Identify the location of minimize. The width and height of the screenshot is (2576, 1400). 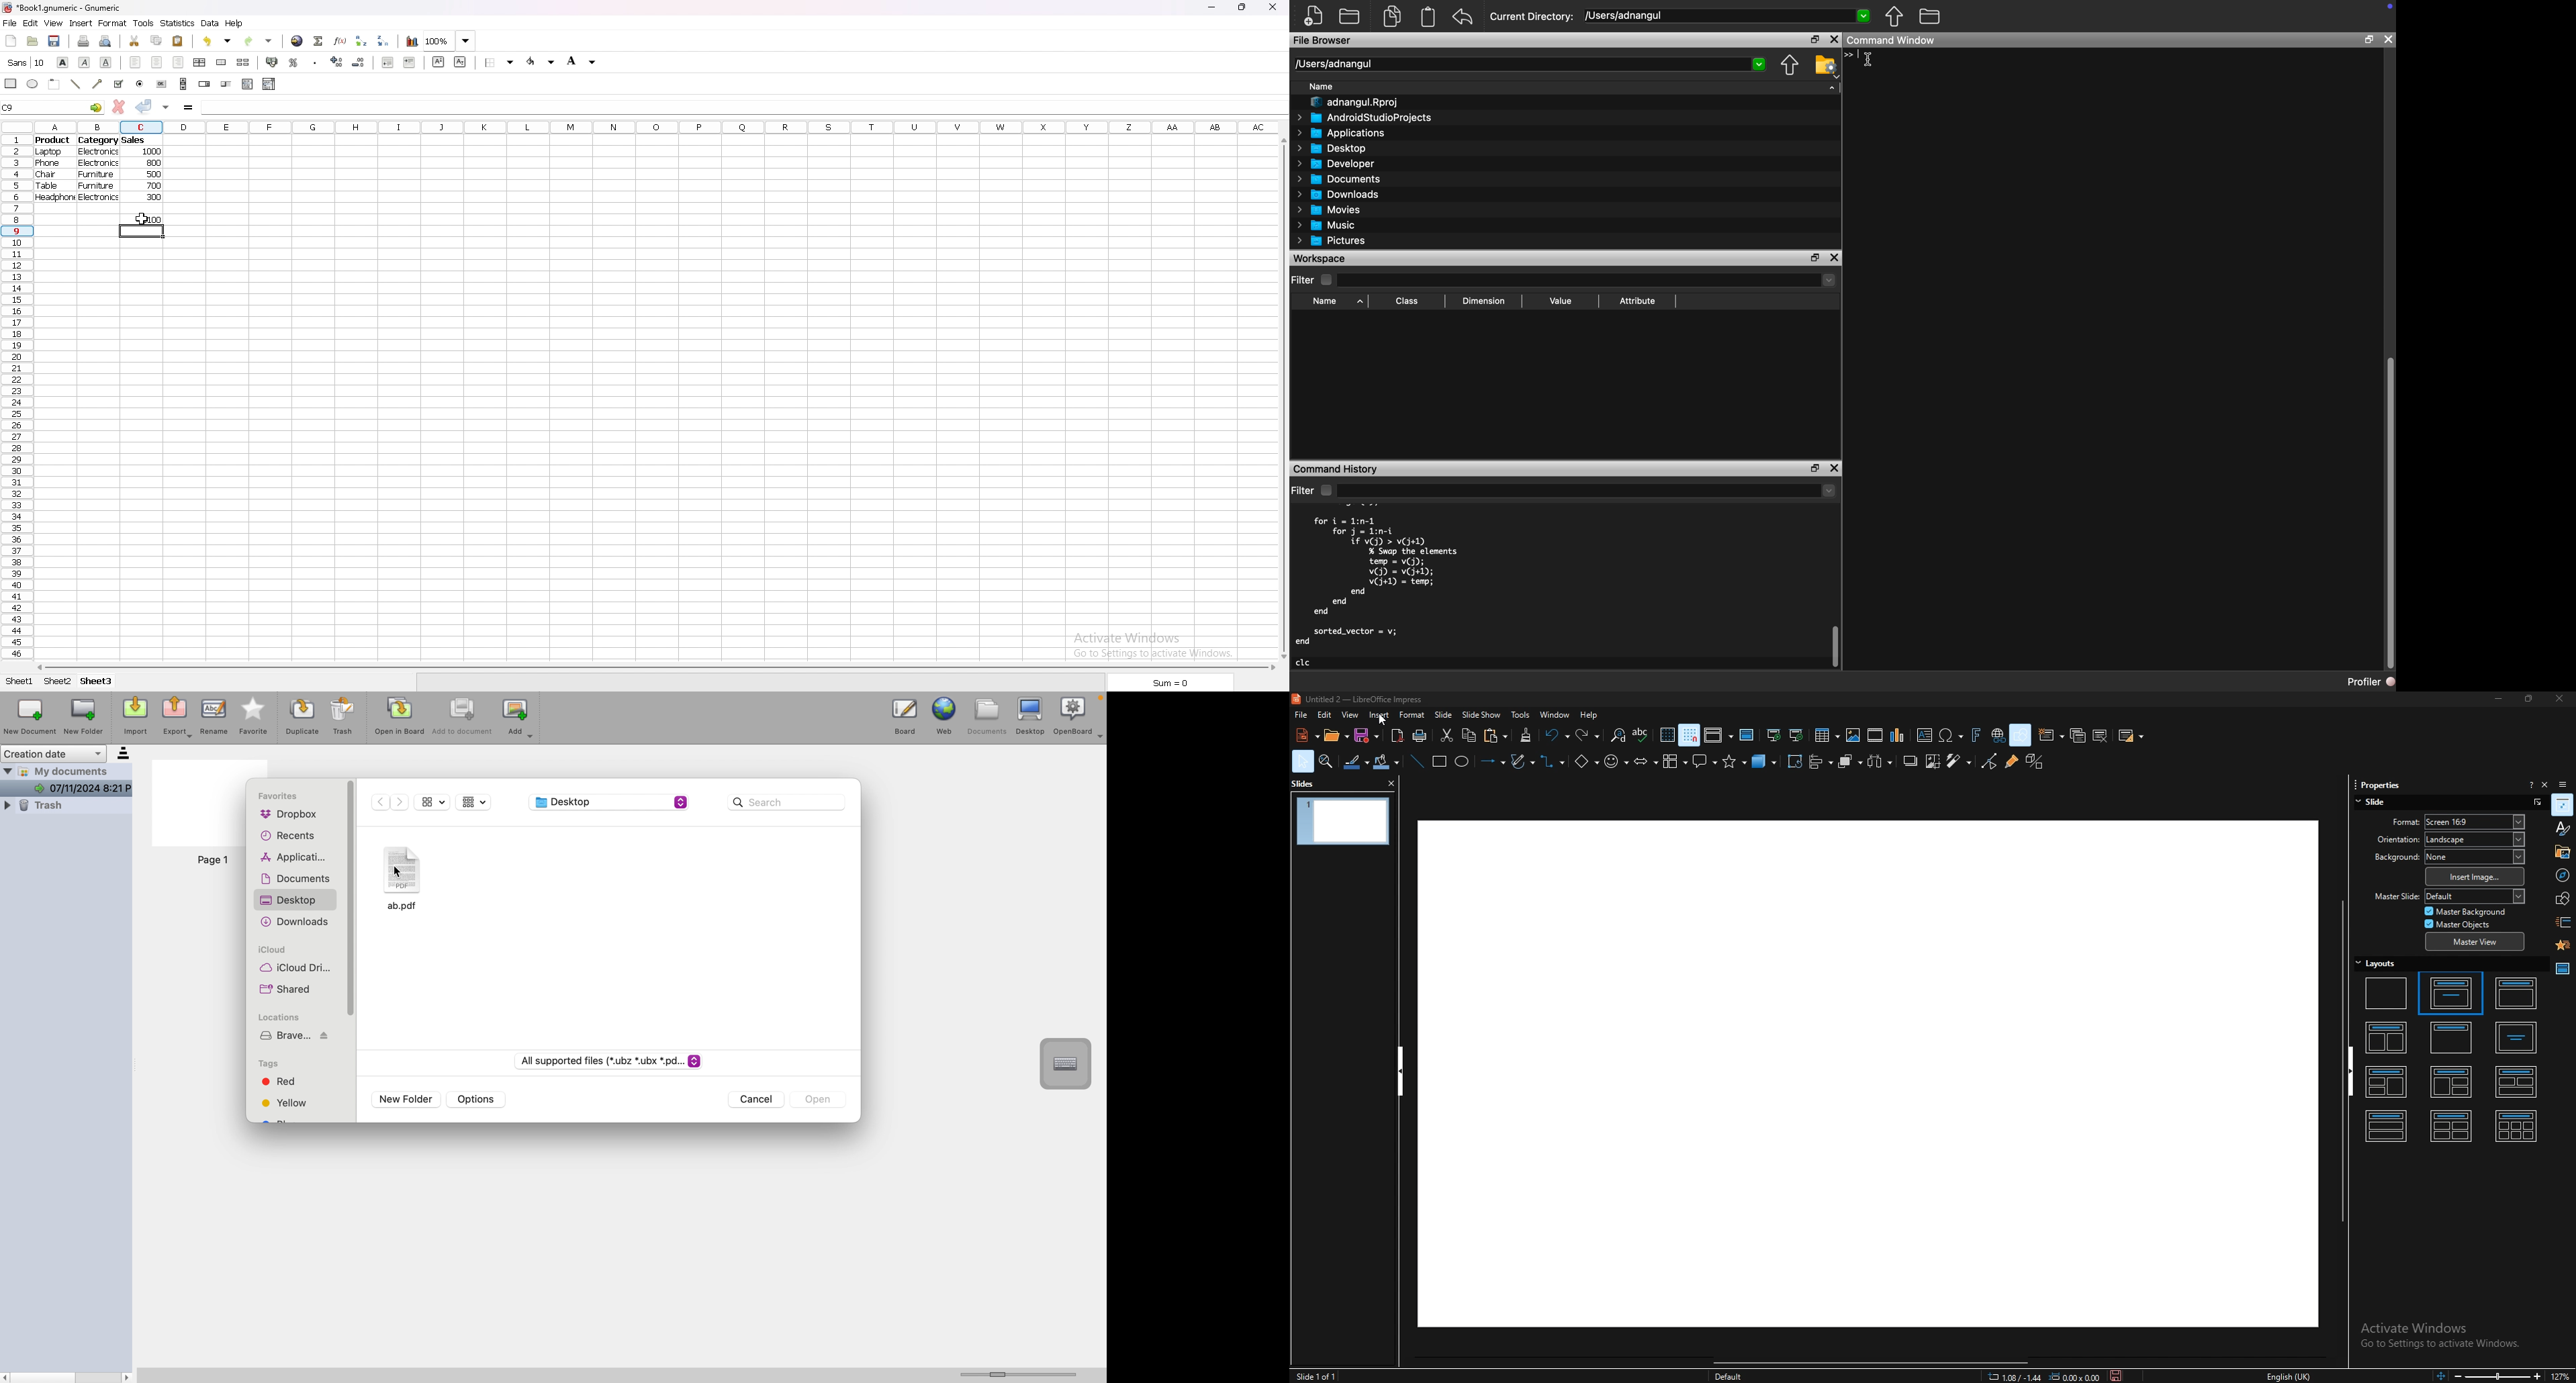
(2498, 699).